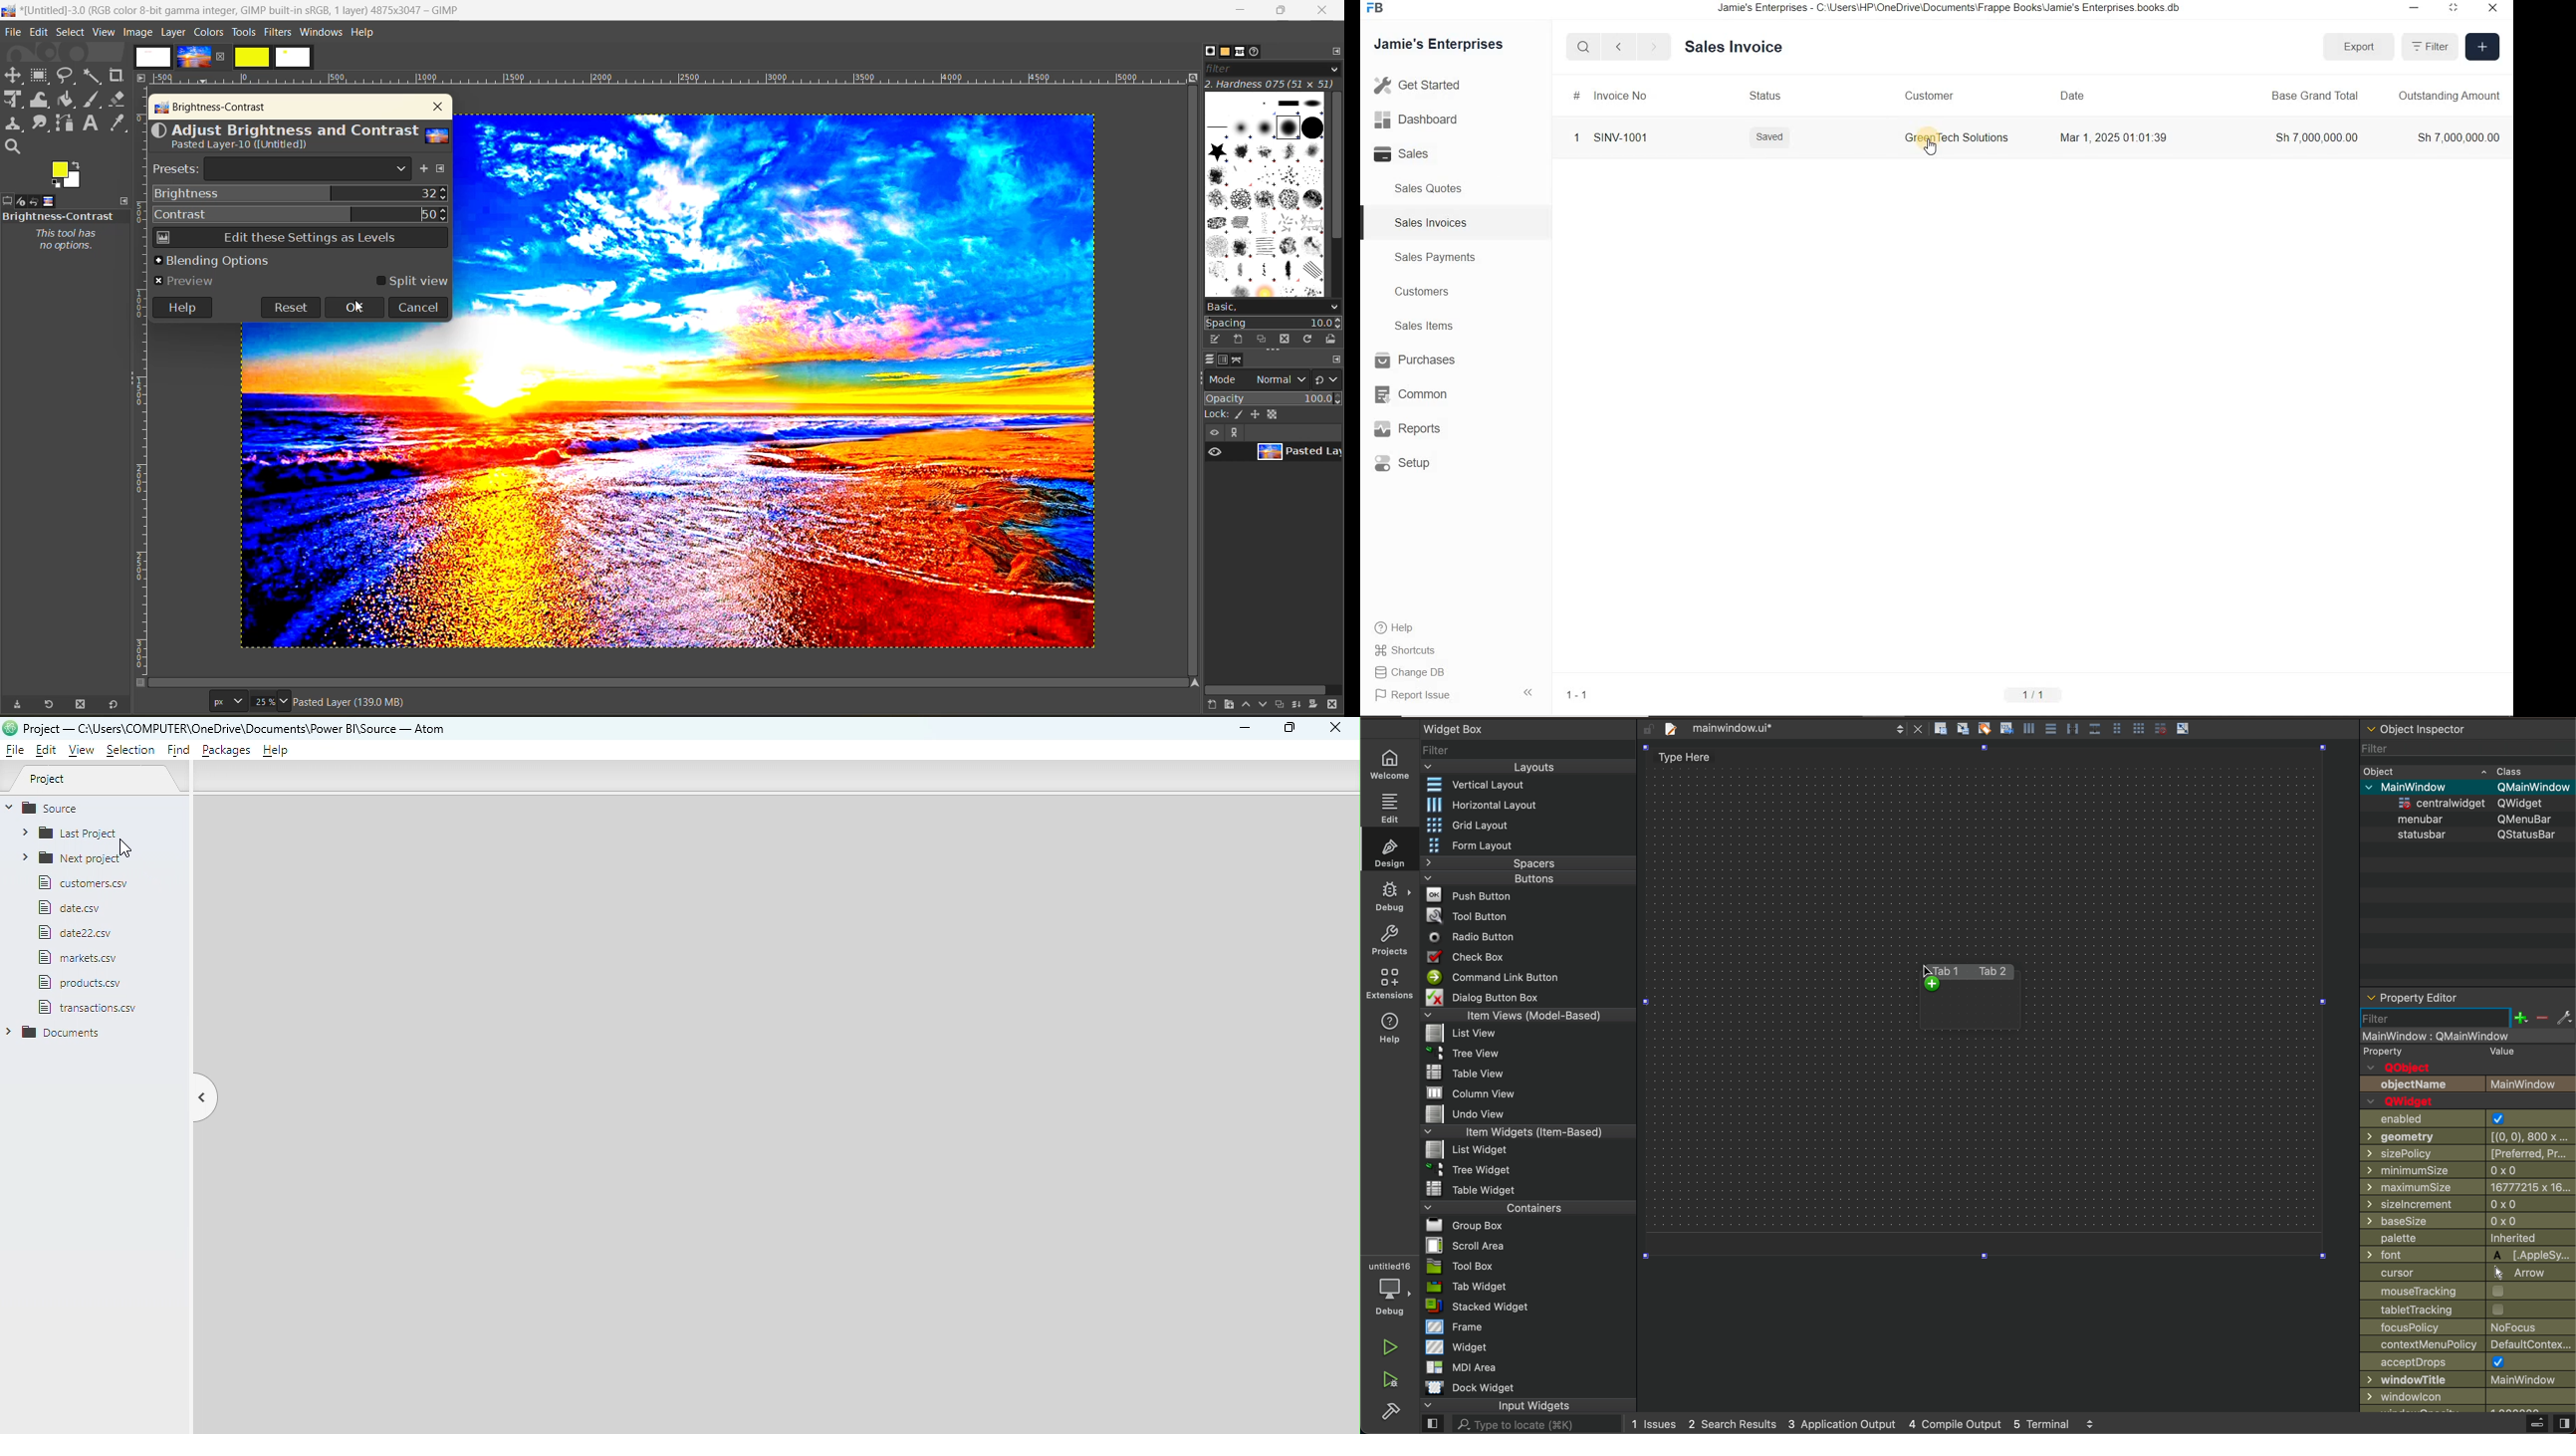 Image resolution: width=2576 pixels, height=1456 pixels. Describe the element at coordinates (1409, 394) in the screenshot. I see `Common` at that location.